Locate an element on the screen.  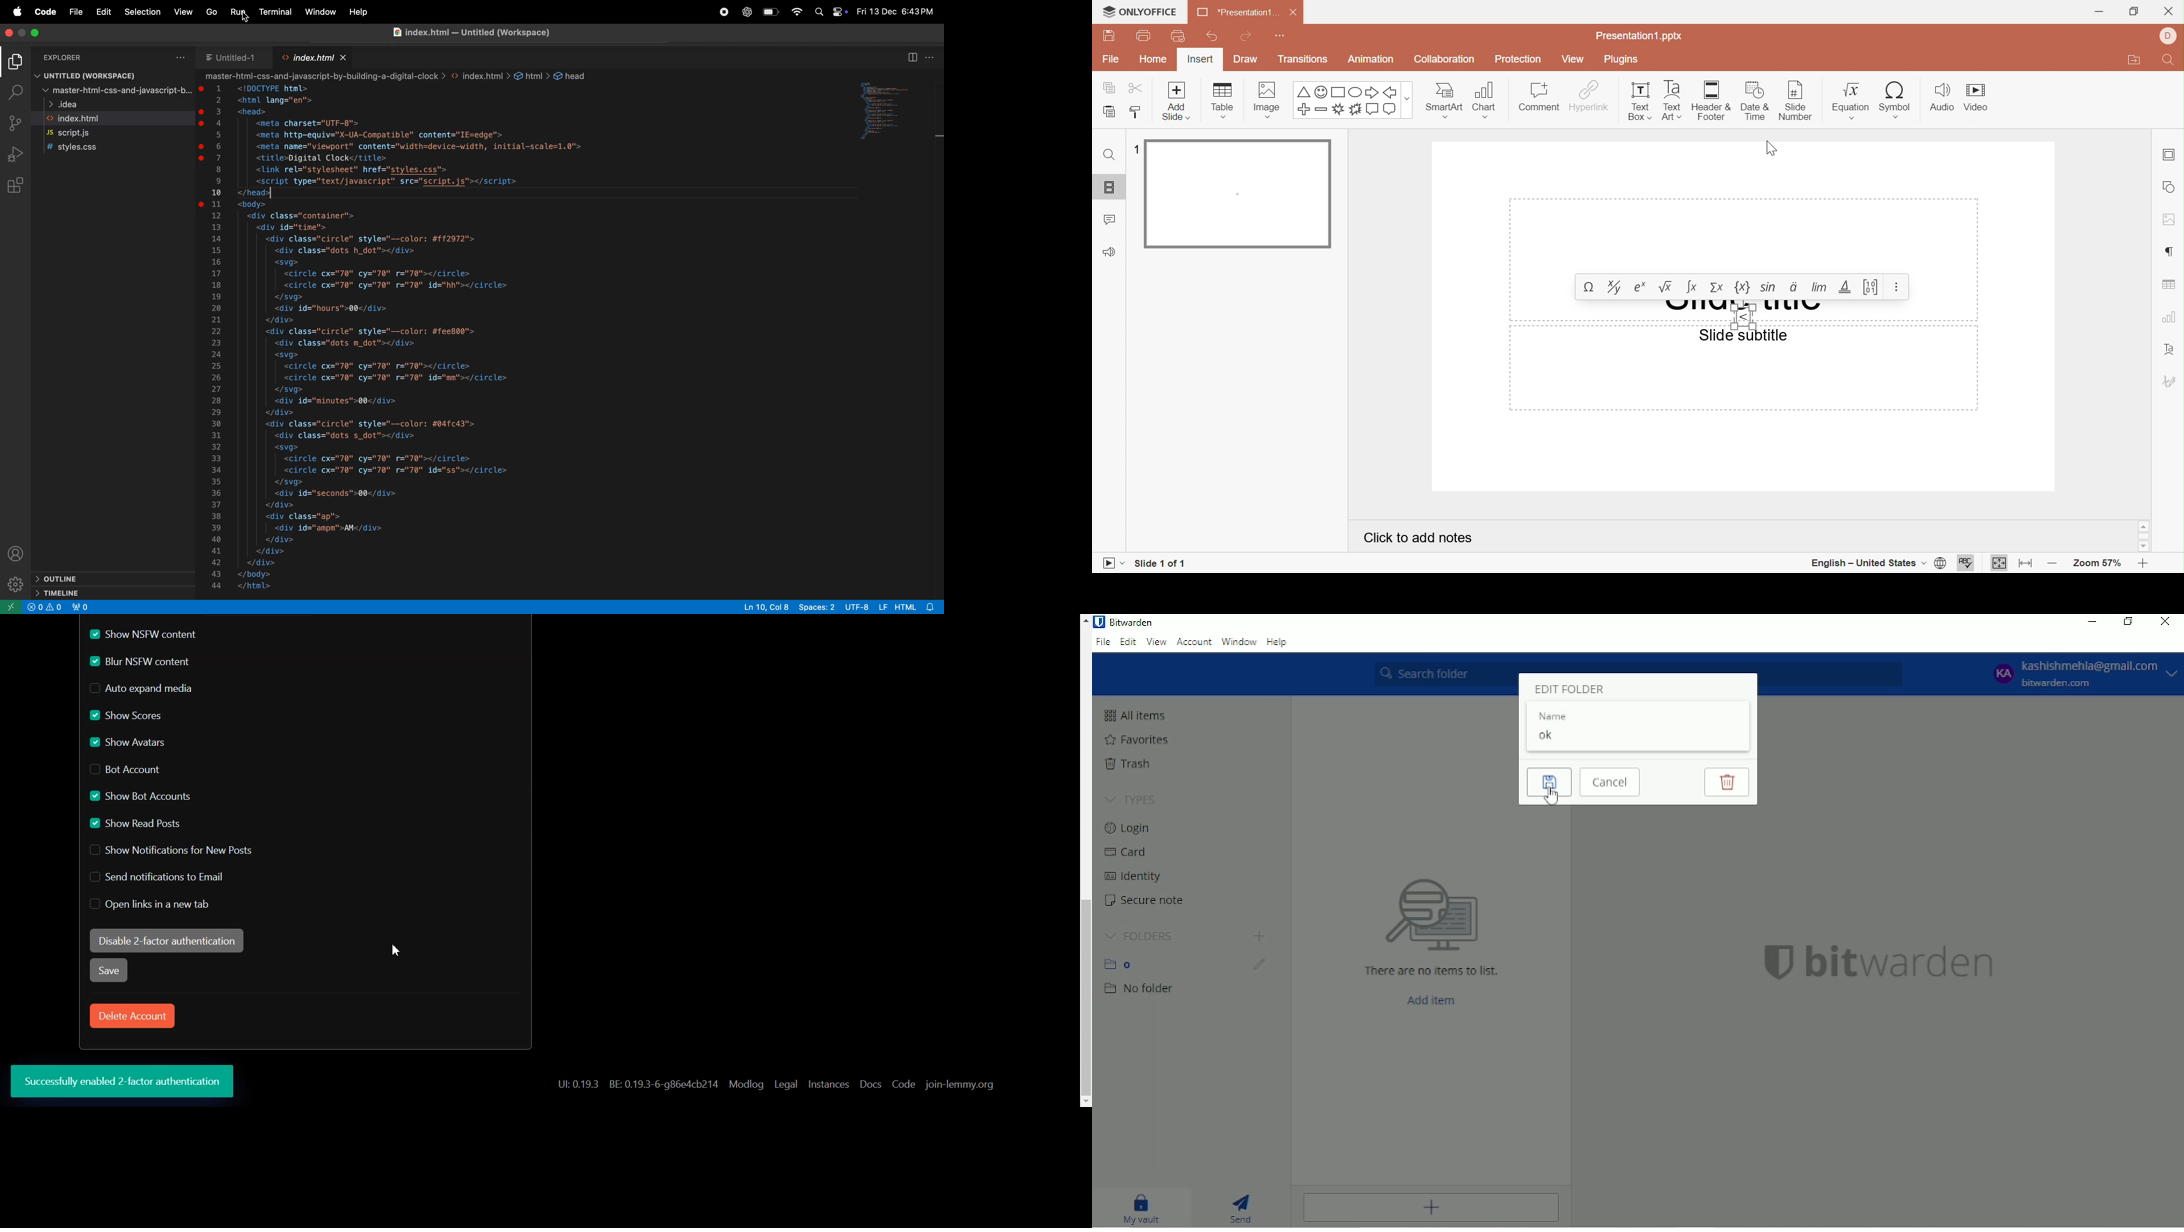
Name is located at coordinates (1555, 716).